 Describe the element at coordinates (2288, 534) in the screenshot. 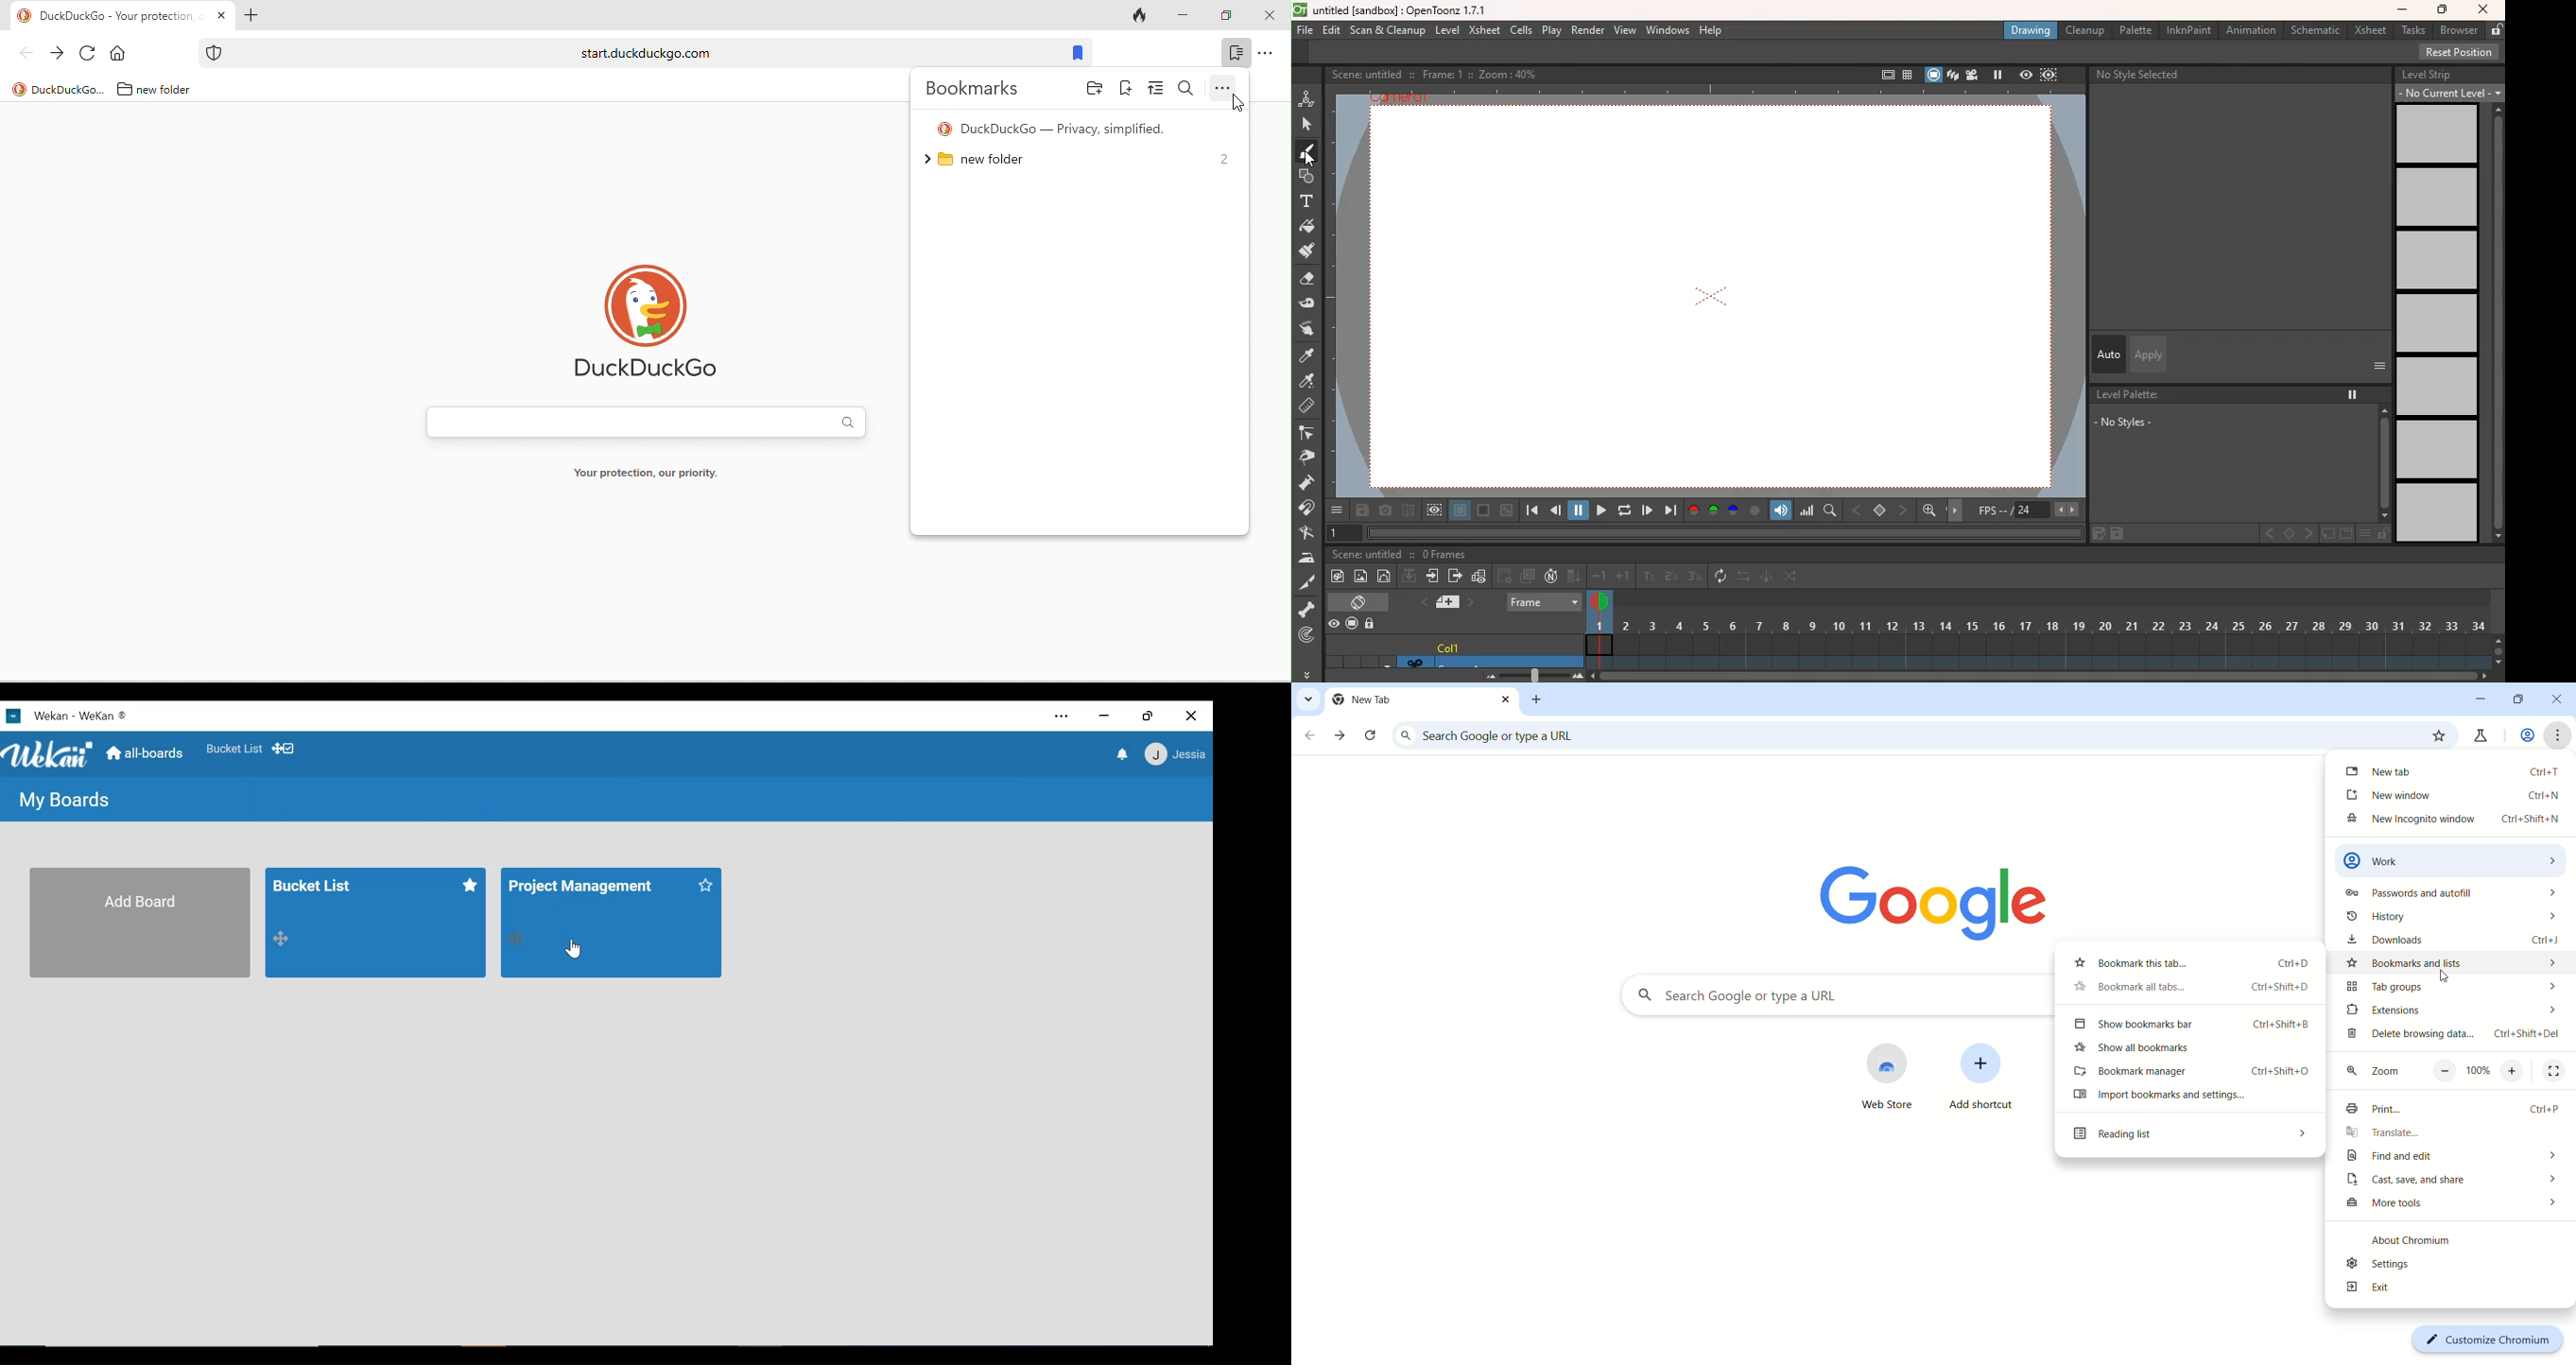

I see `stop` at that location.